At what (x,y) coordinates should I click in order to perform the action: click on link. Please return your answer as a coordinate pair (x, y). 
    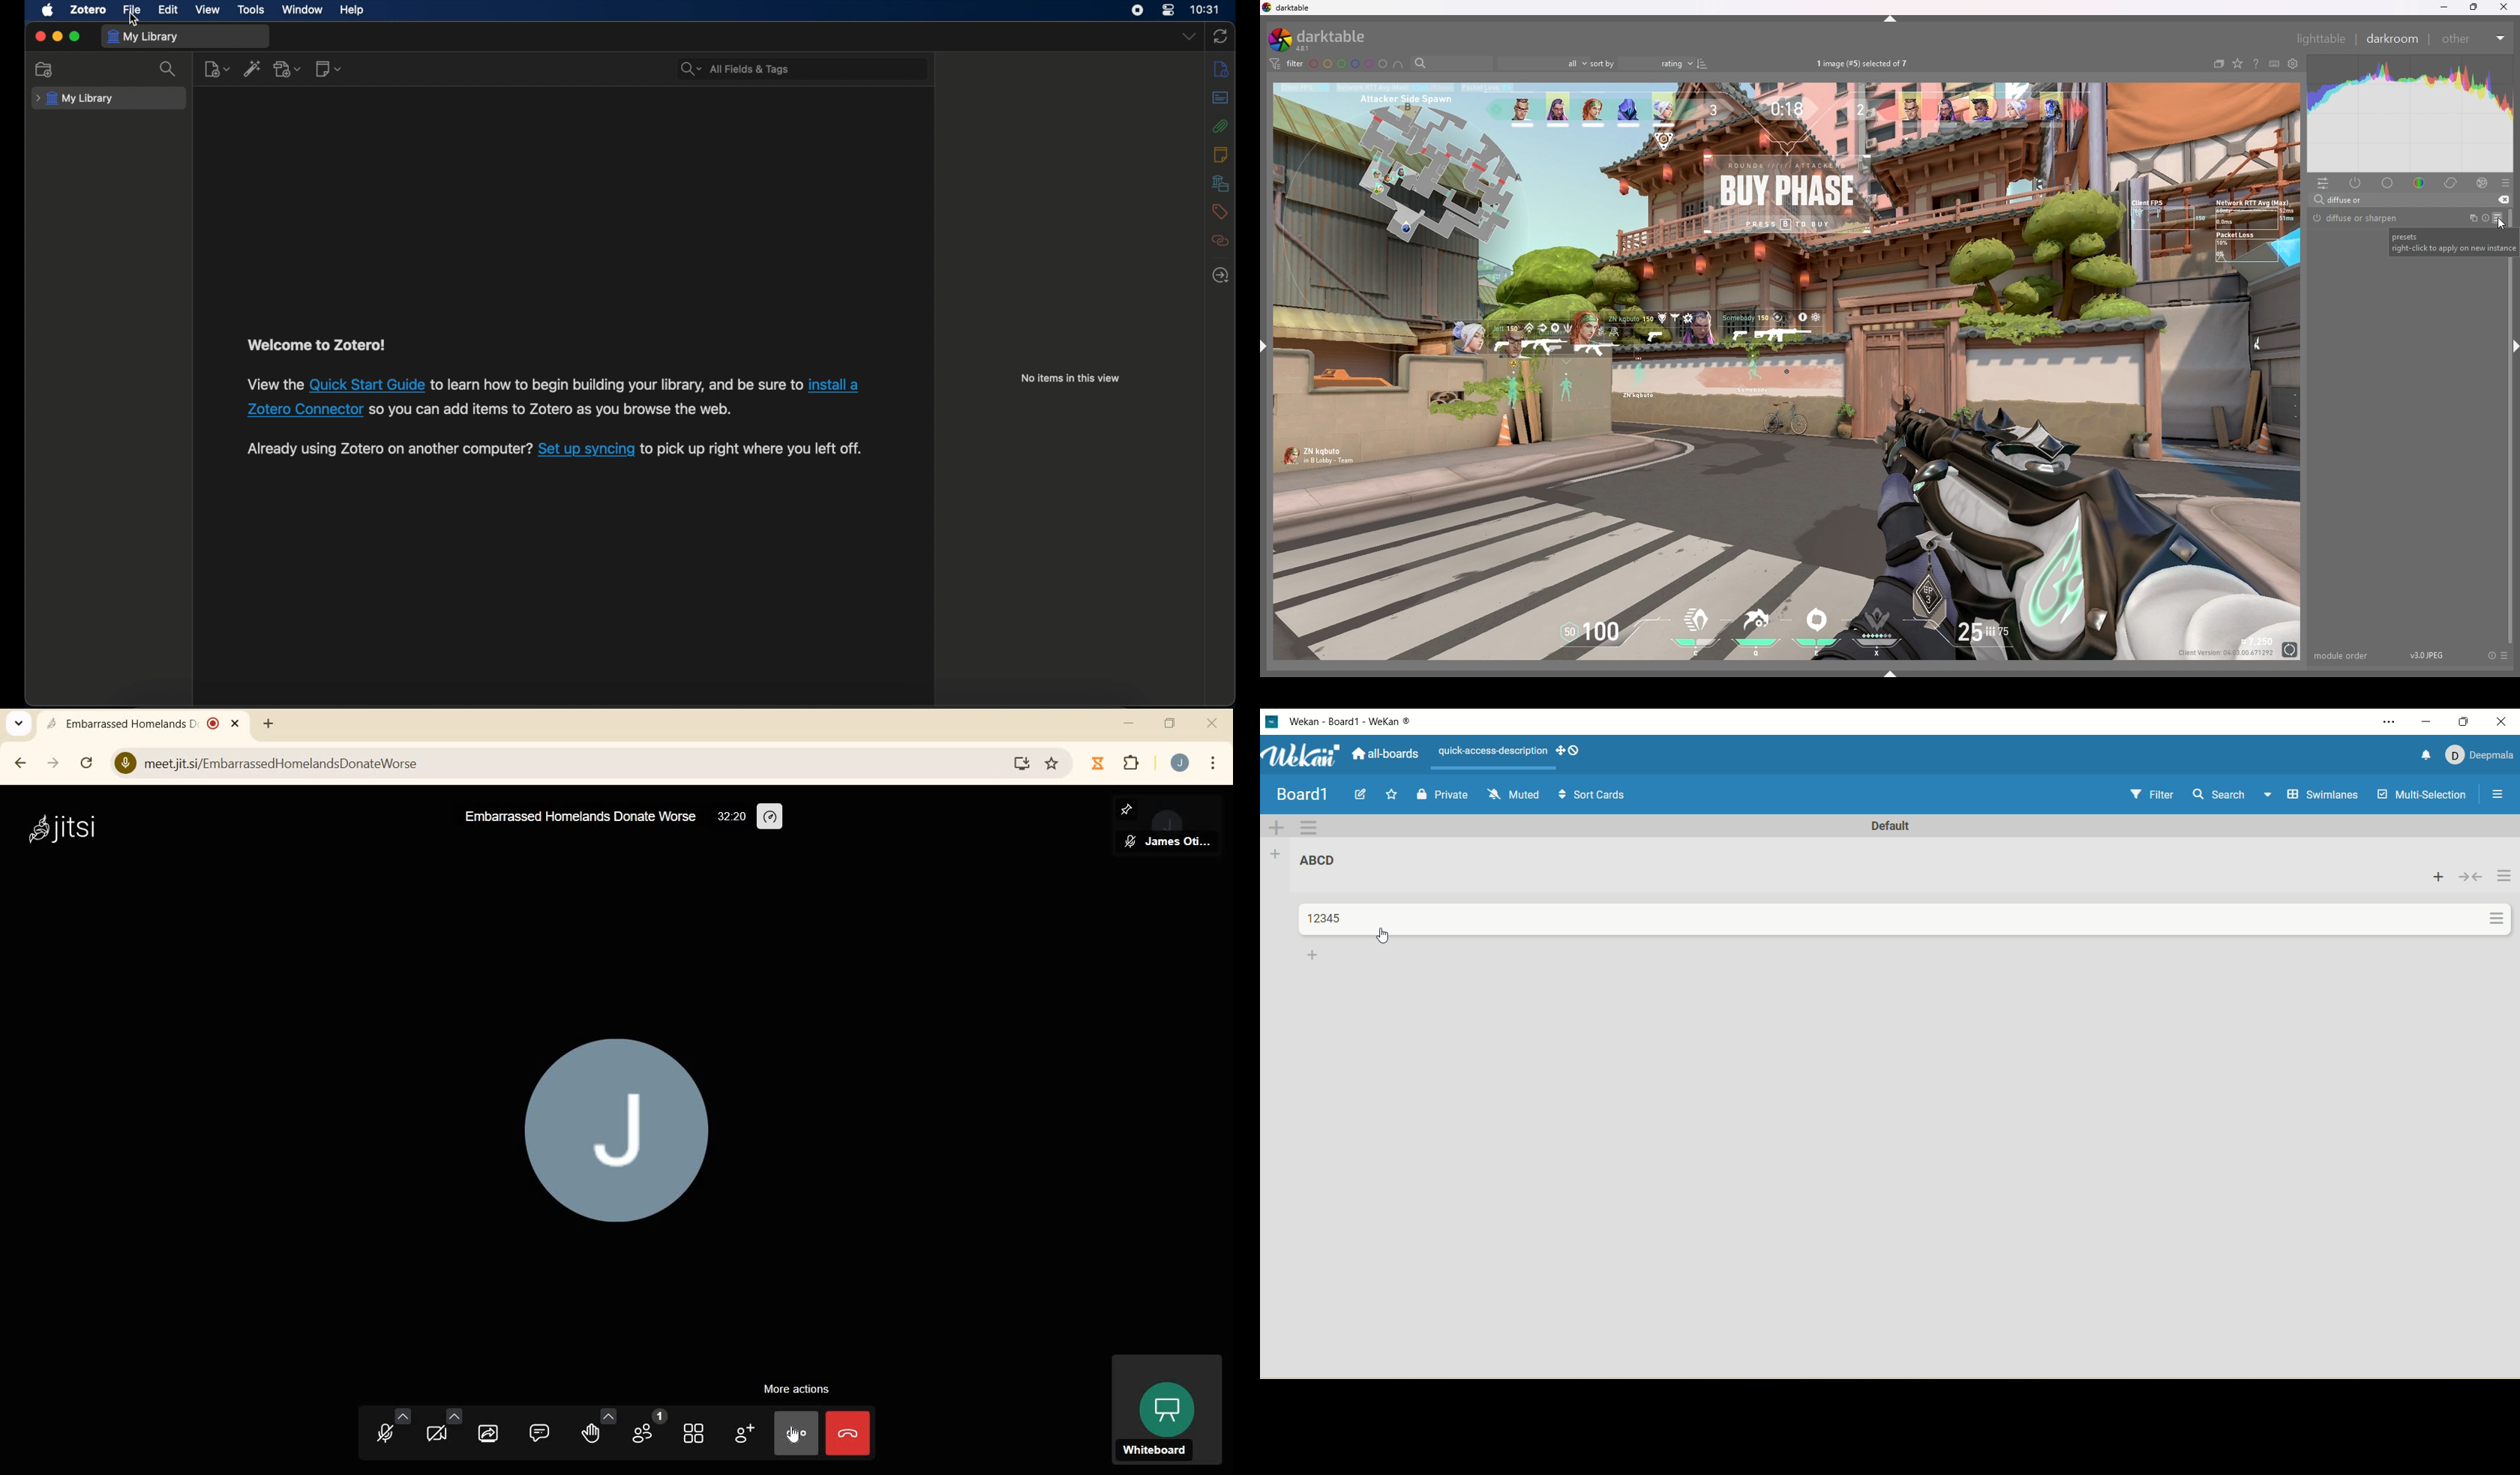
    Looking at the image, I should click on (304, 411).